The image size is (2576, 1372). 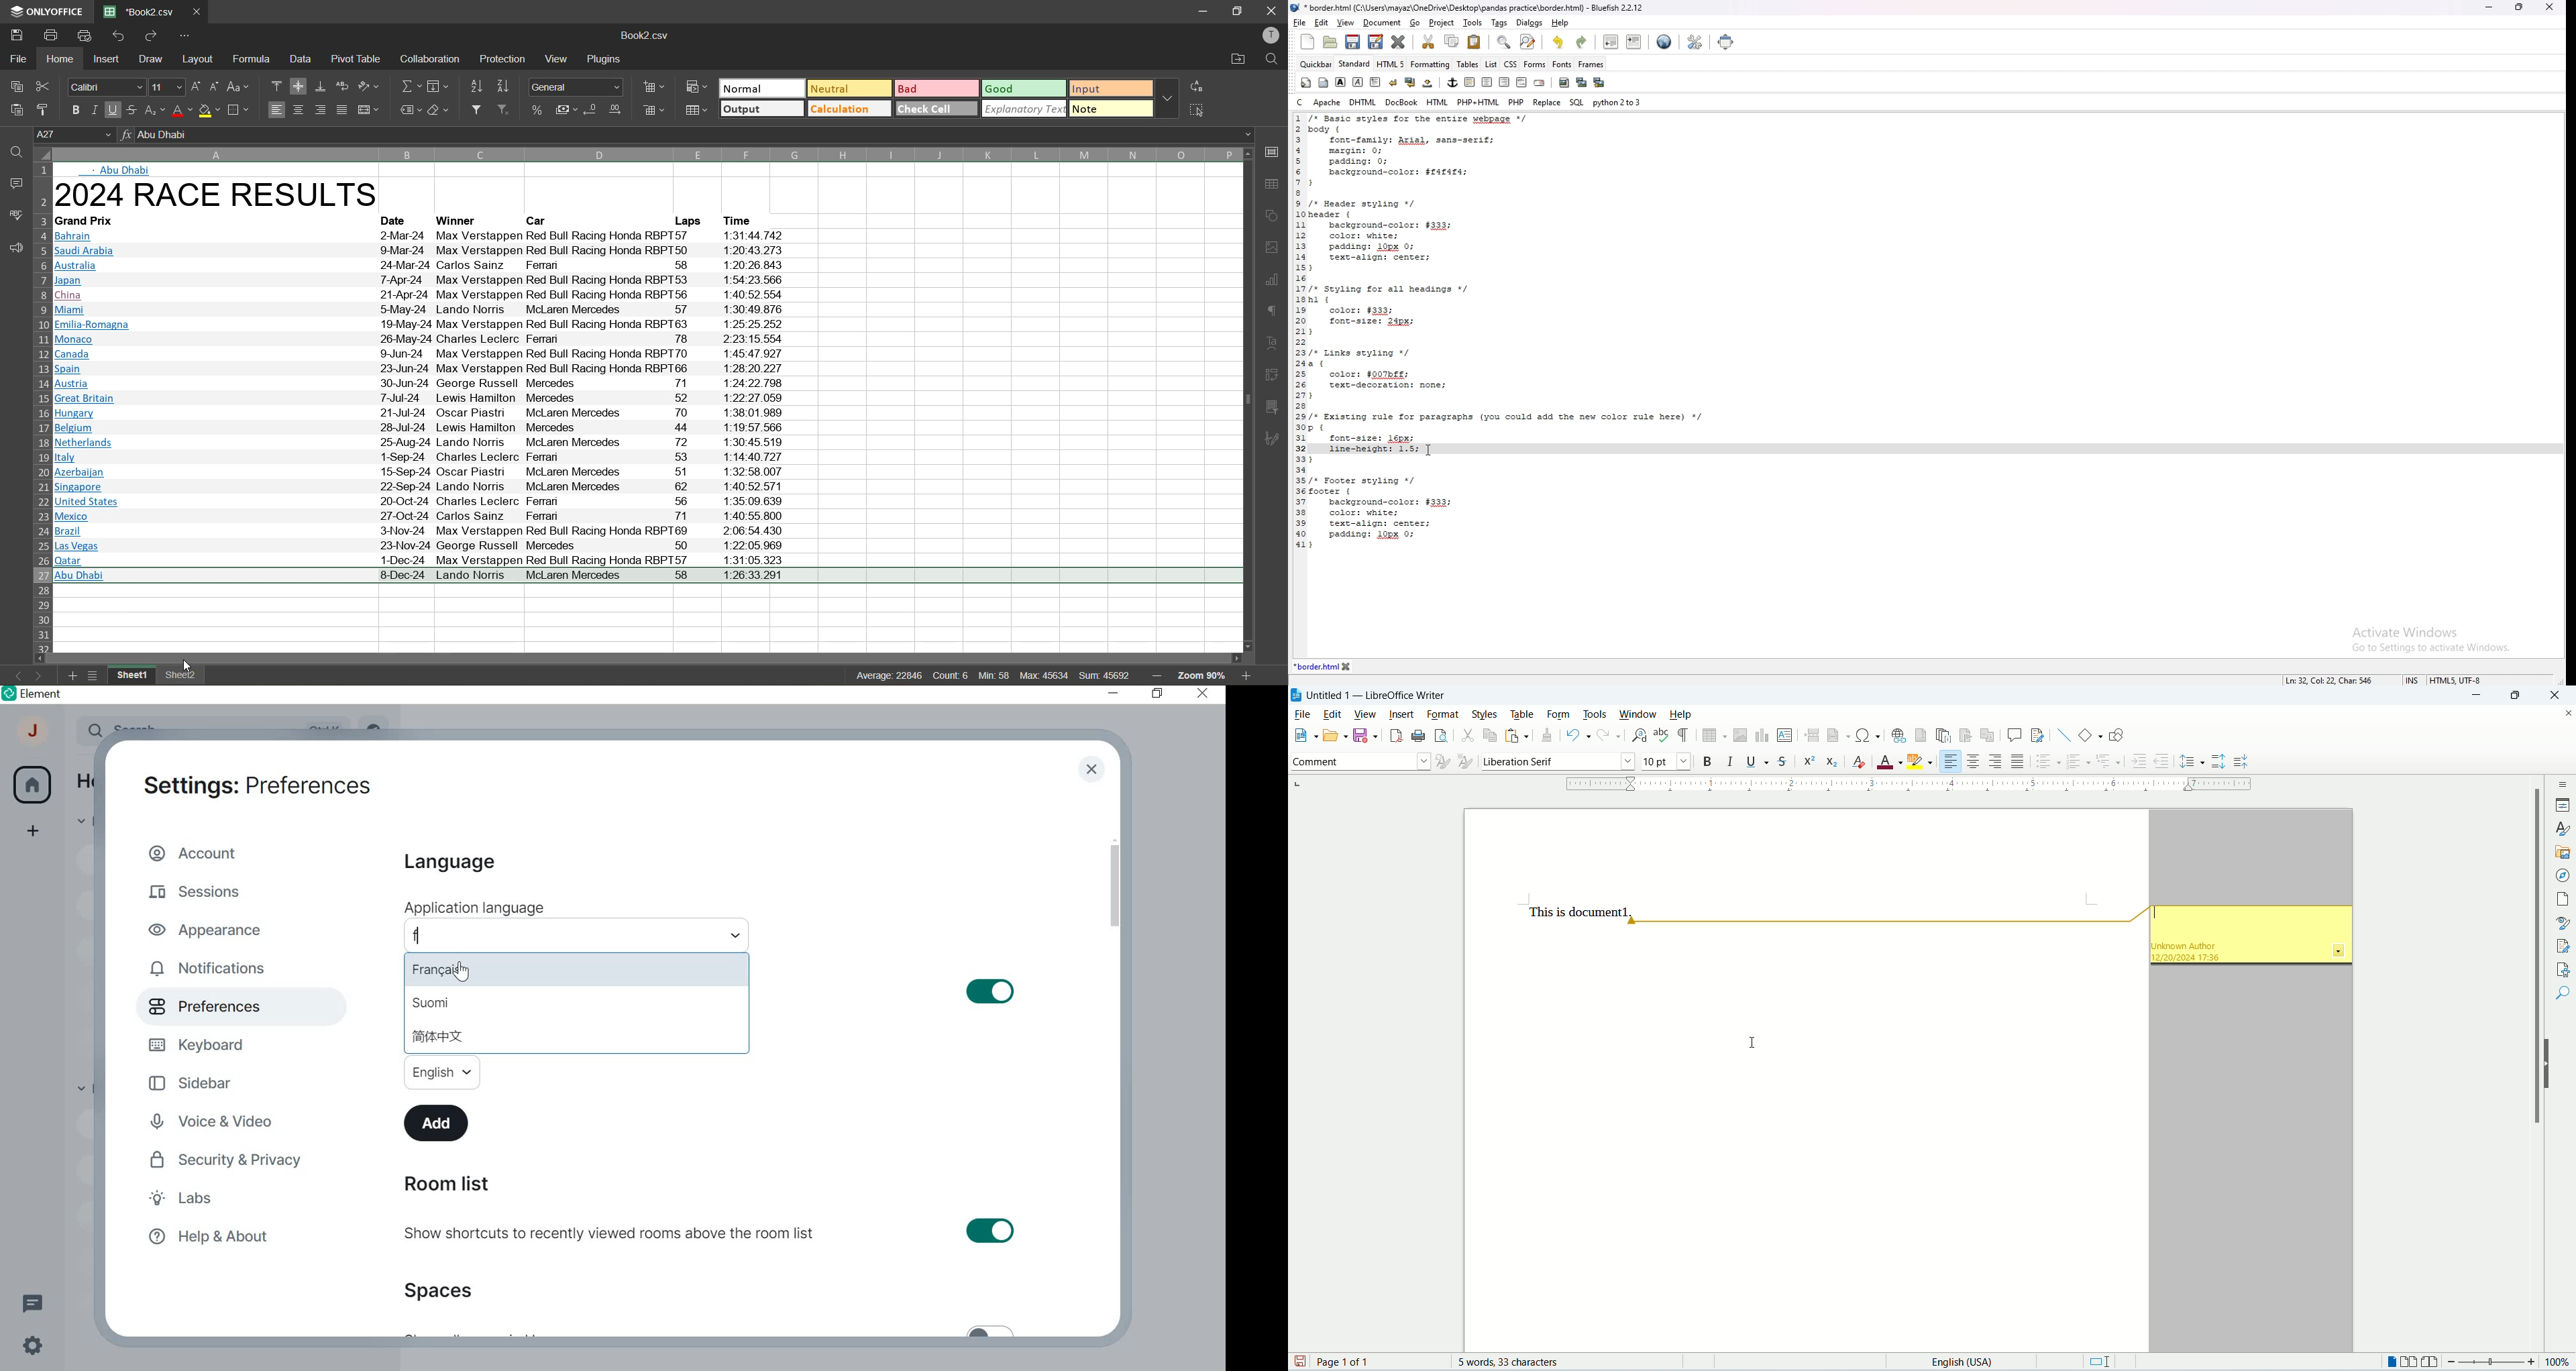 What do you see at coordinates (1114, 886) in the screenshot?
I see `vertical scrollbar` at bounding box center [1114, 886].